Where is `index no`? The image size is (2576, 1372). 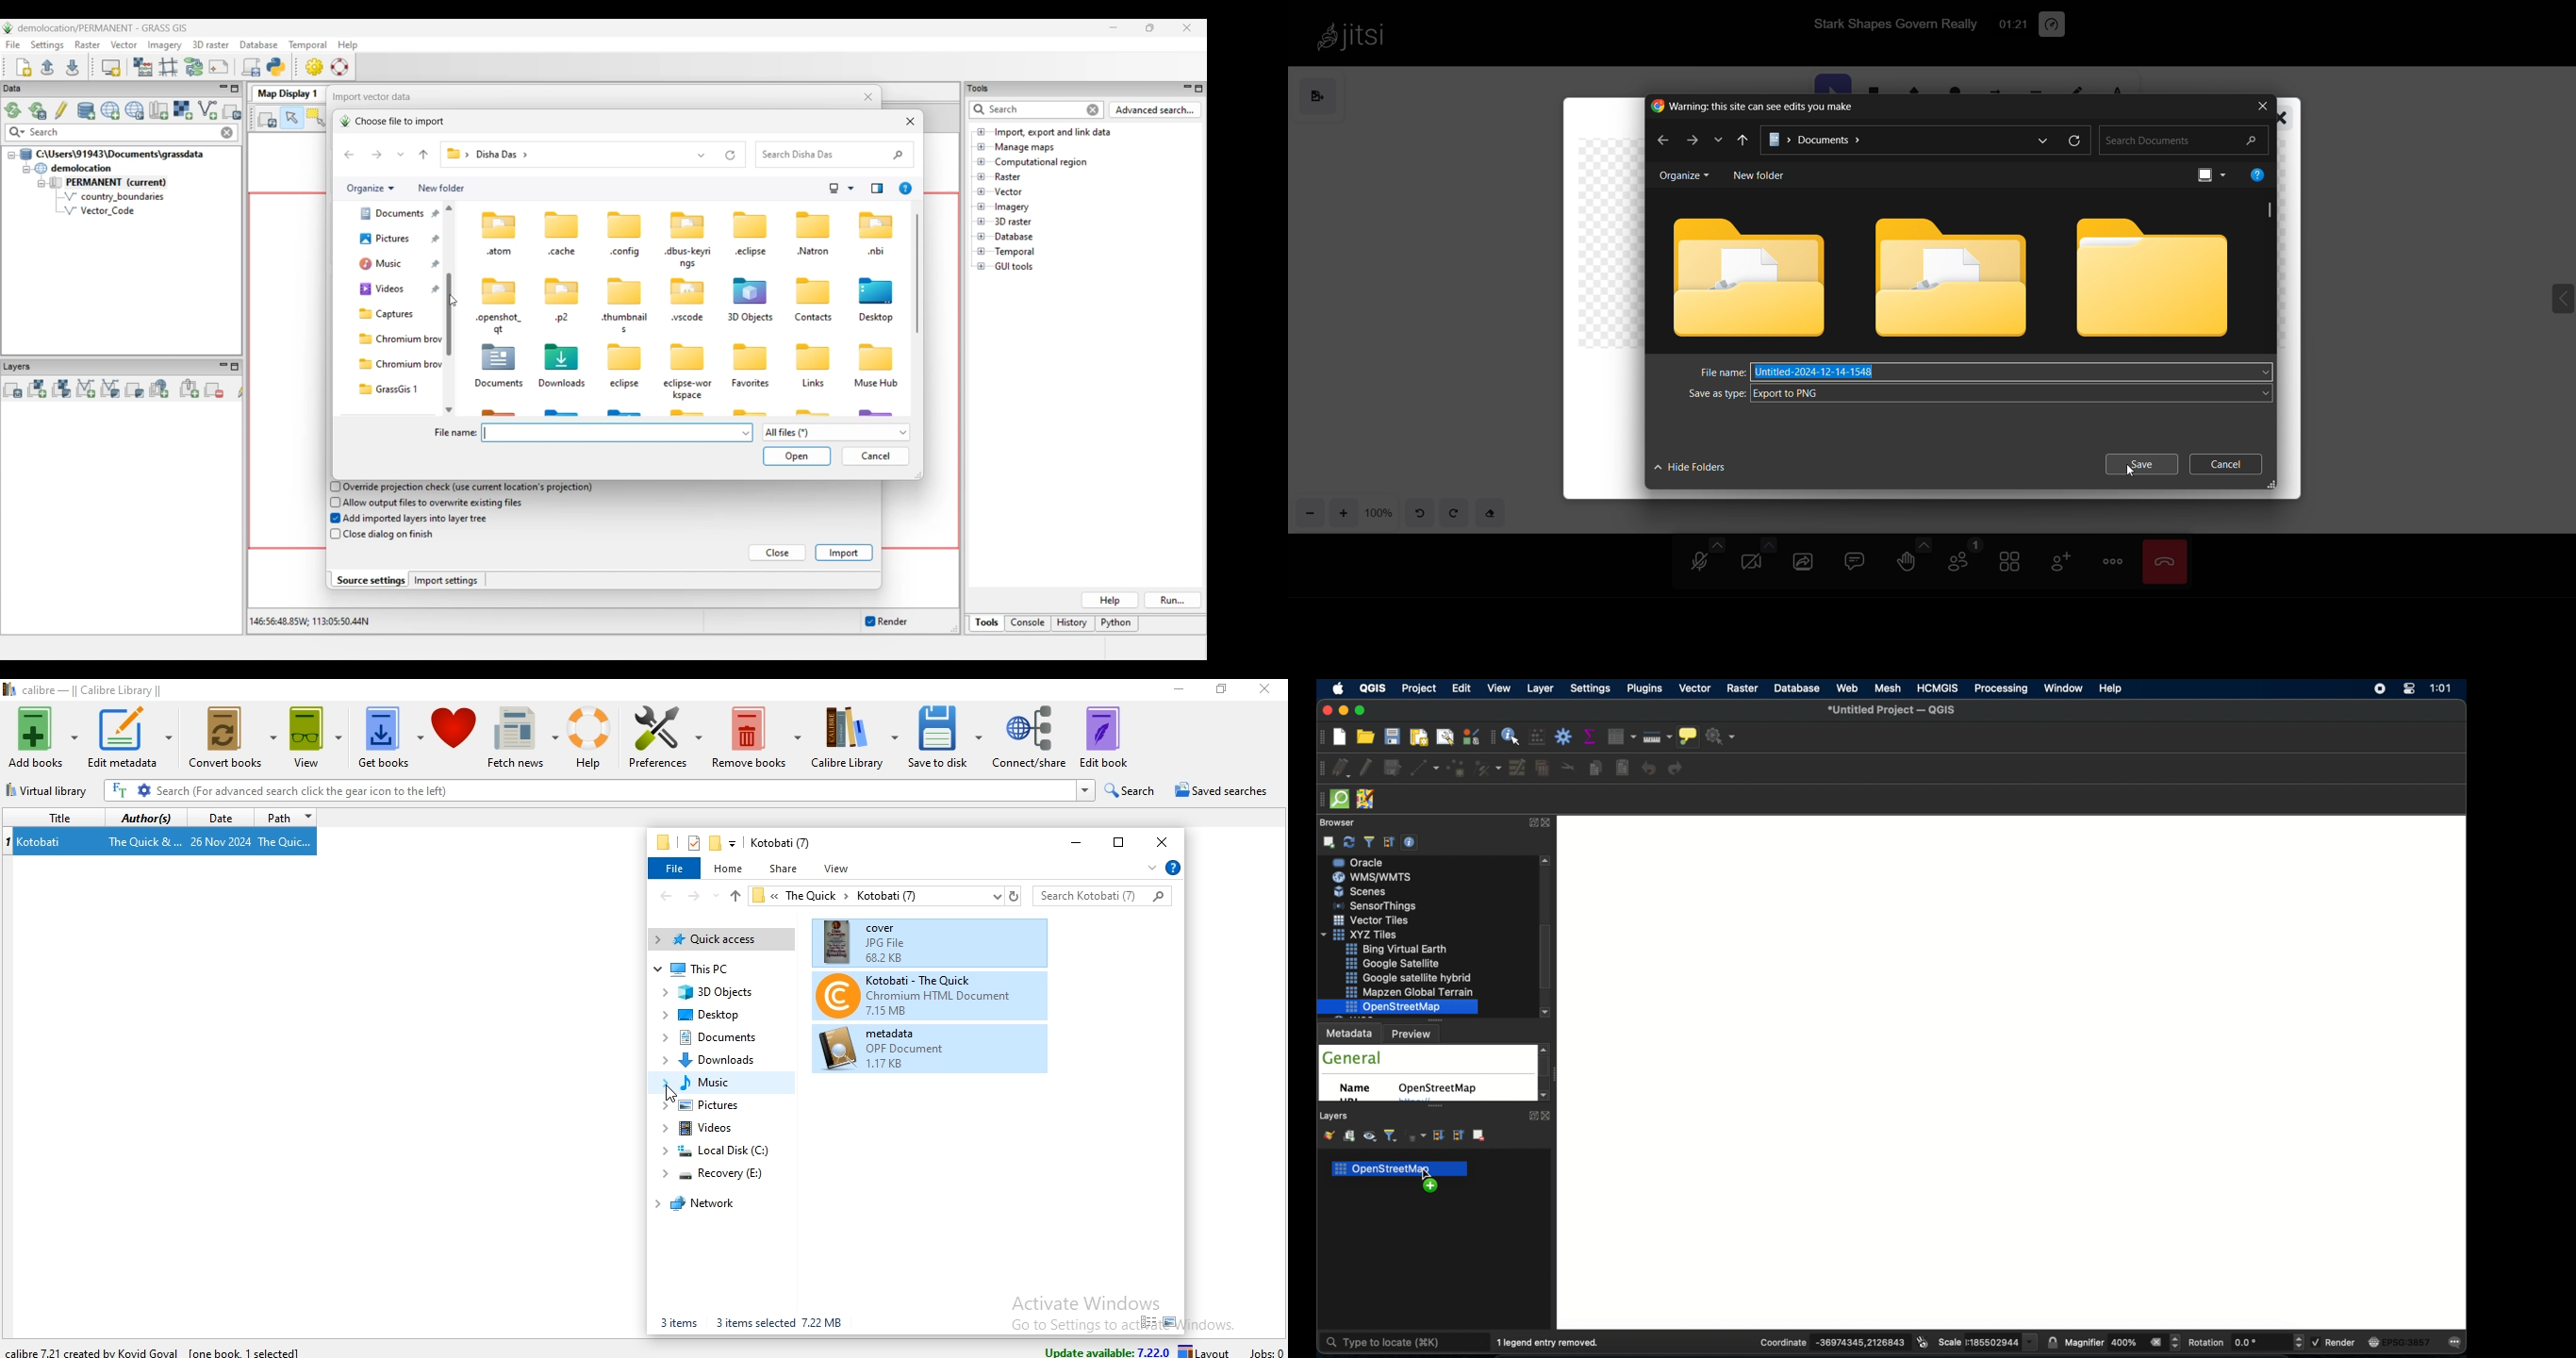 index no is located at coordinates (8, 841).